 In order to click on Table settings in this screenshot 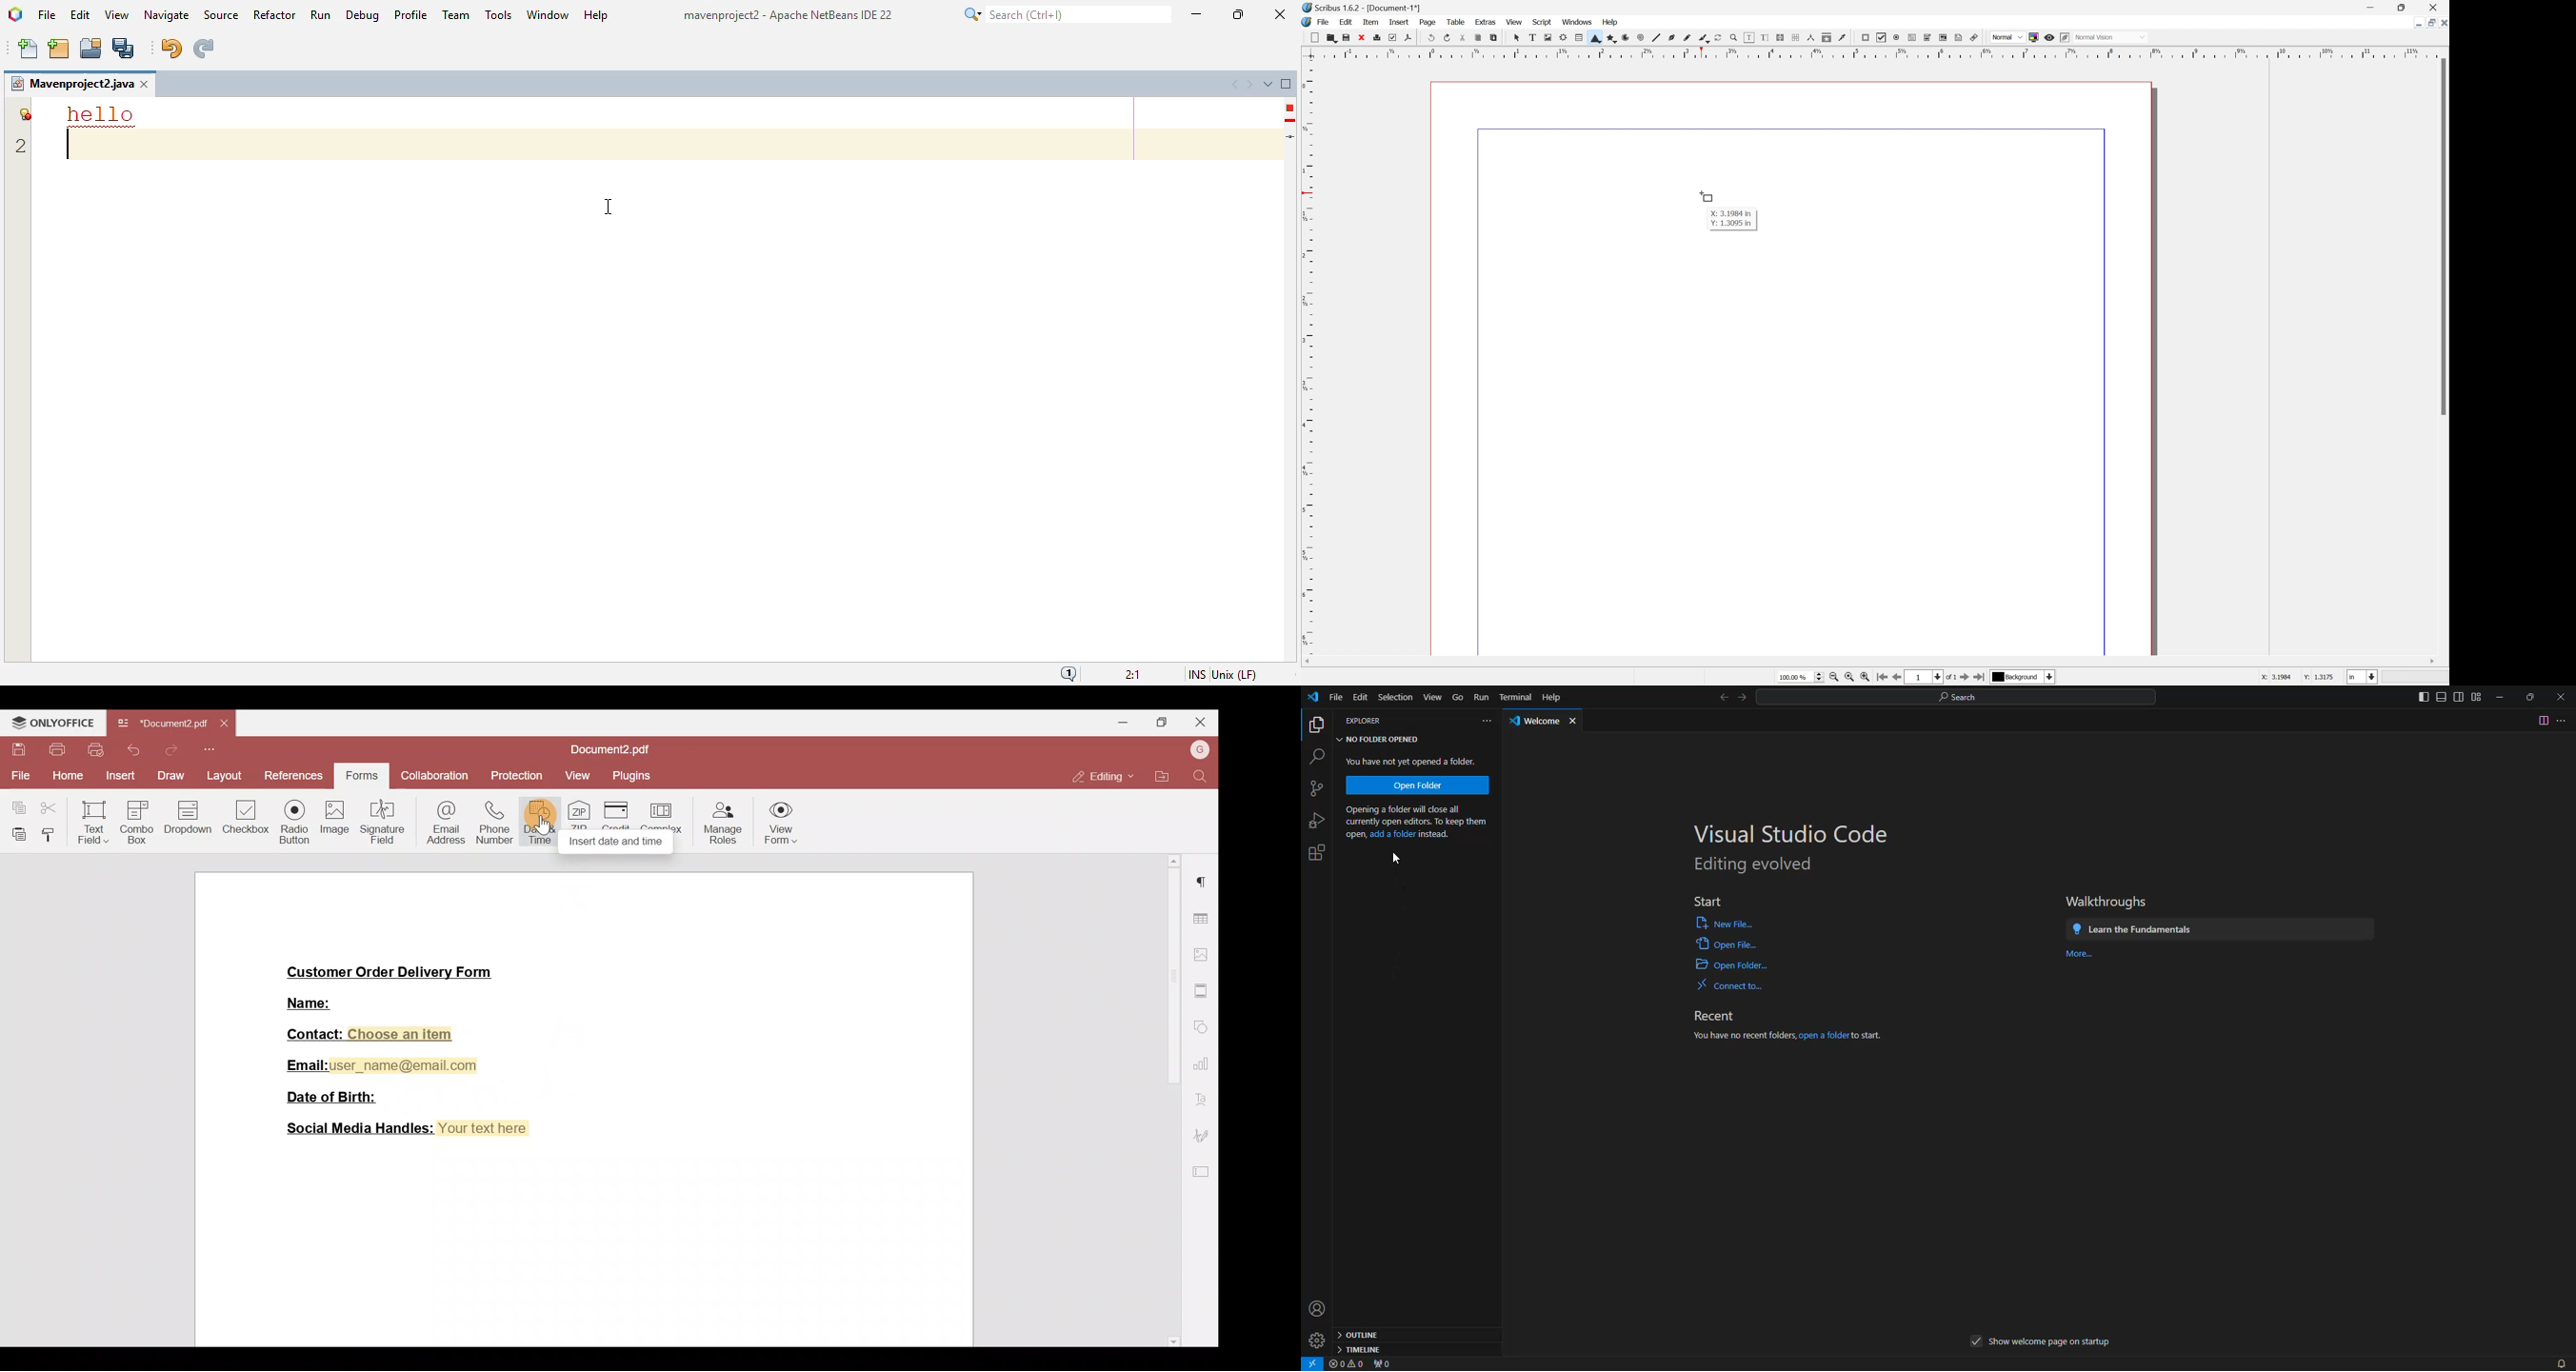, I will do `click(1204, 919)`.